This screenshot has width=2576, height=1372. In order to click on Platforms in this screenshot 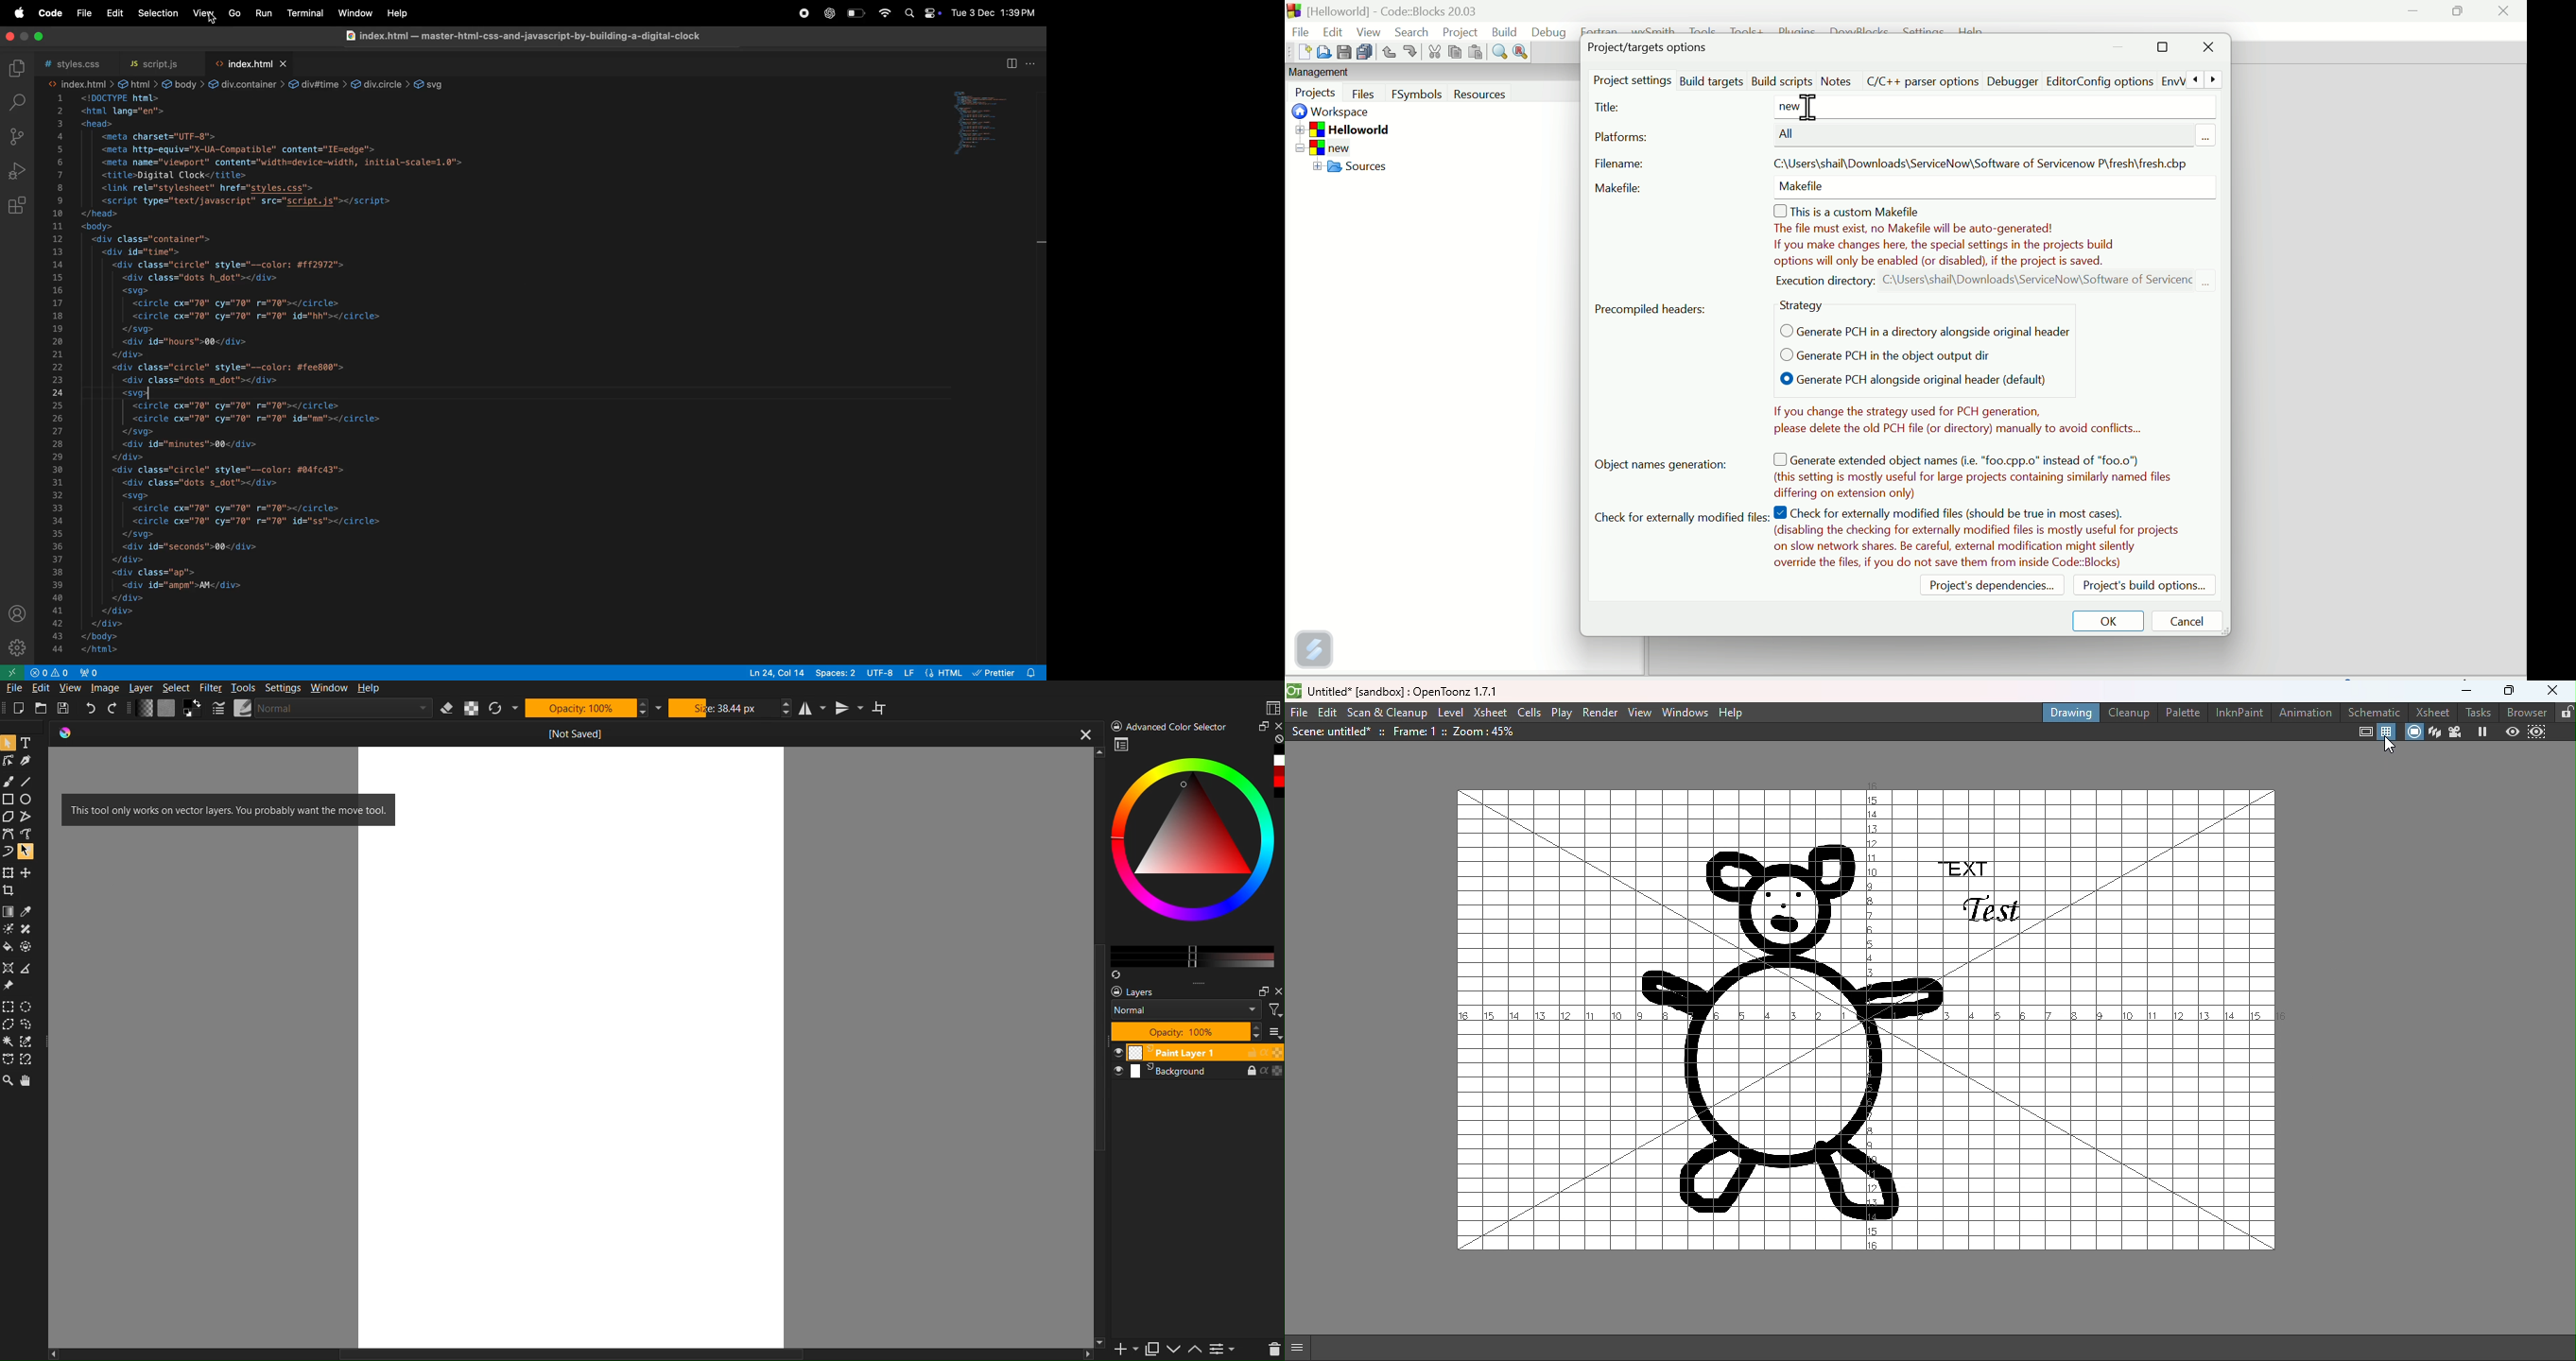, I will do `click(1622, 139)`.